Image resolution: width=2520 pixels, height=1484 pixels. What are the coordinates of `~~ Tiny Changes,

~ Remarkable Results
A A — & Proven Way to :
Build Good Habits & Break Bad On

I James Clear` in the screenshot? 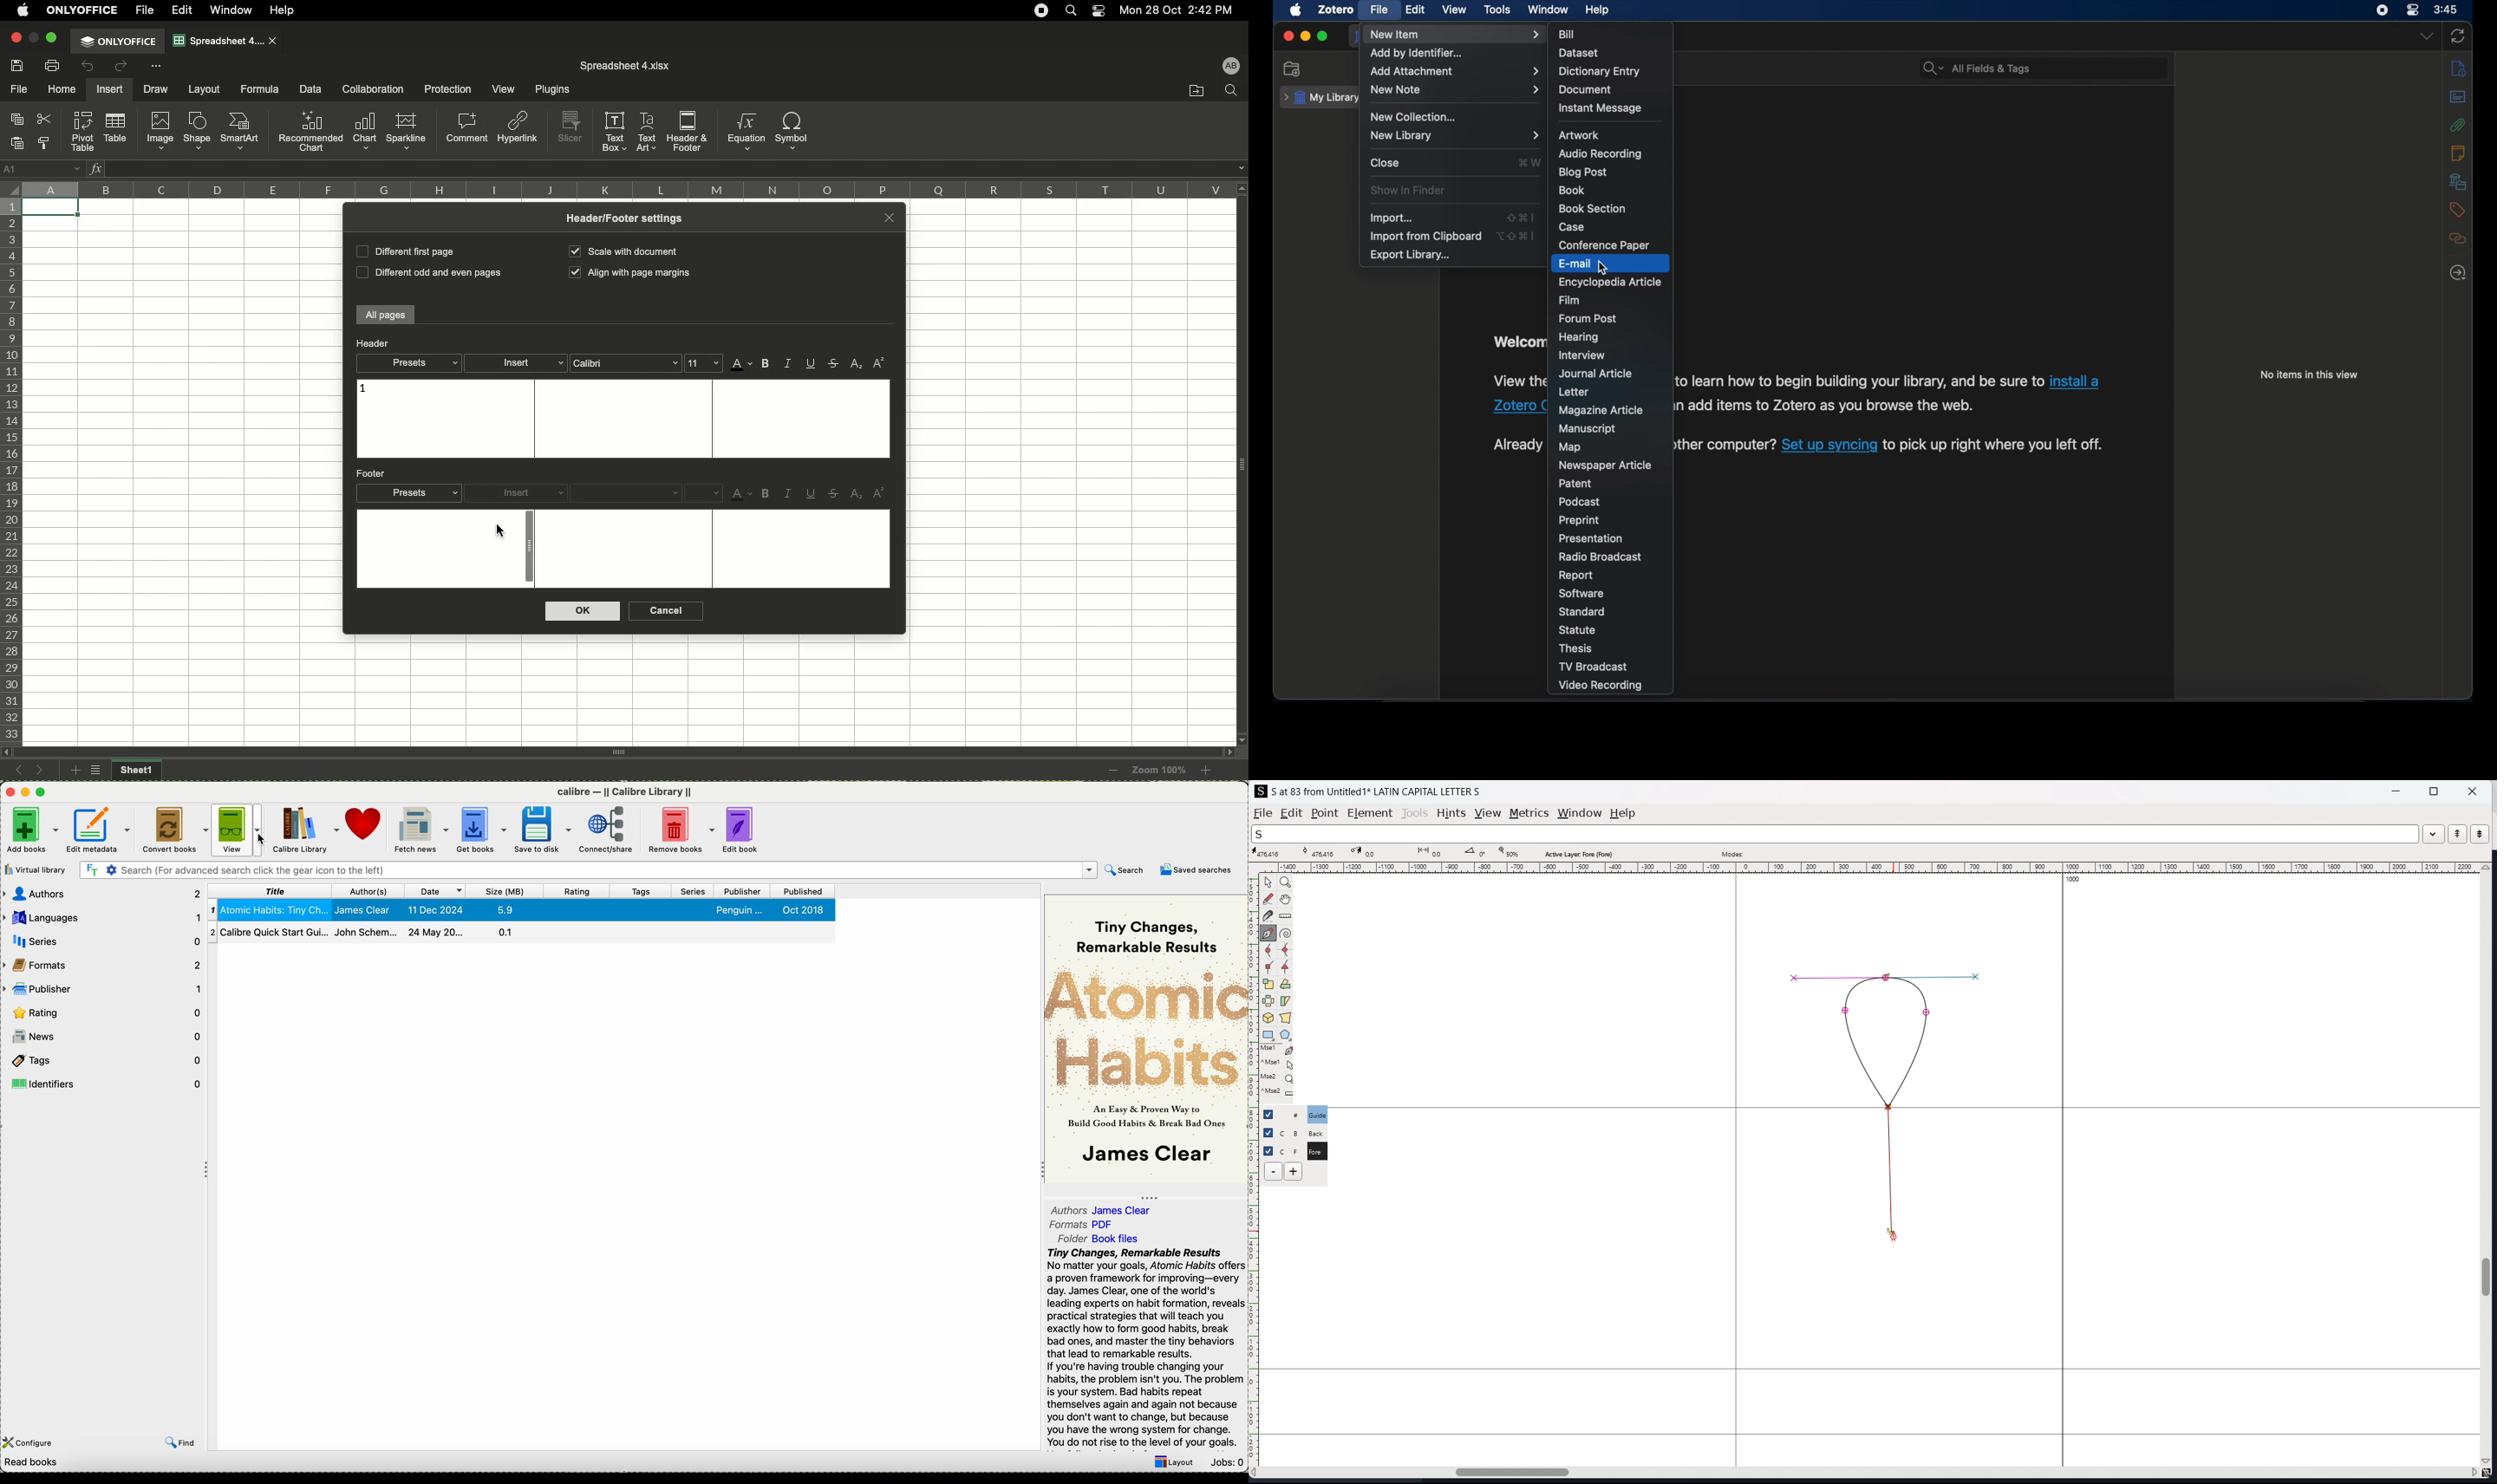 It's located at (1145, 1036).